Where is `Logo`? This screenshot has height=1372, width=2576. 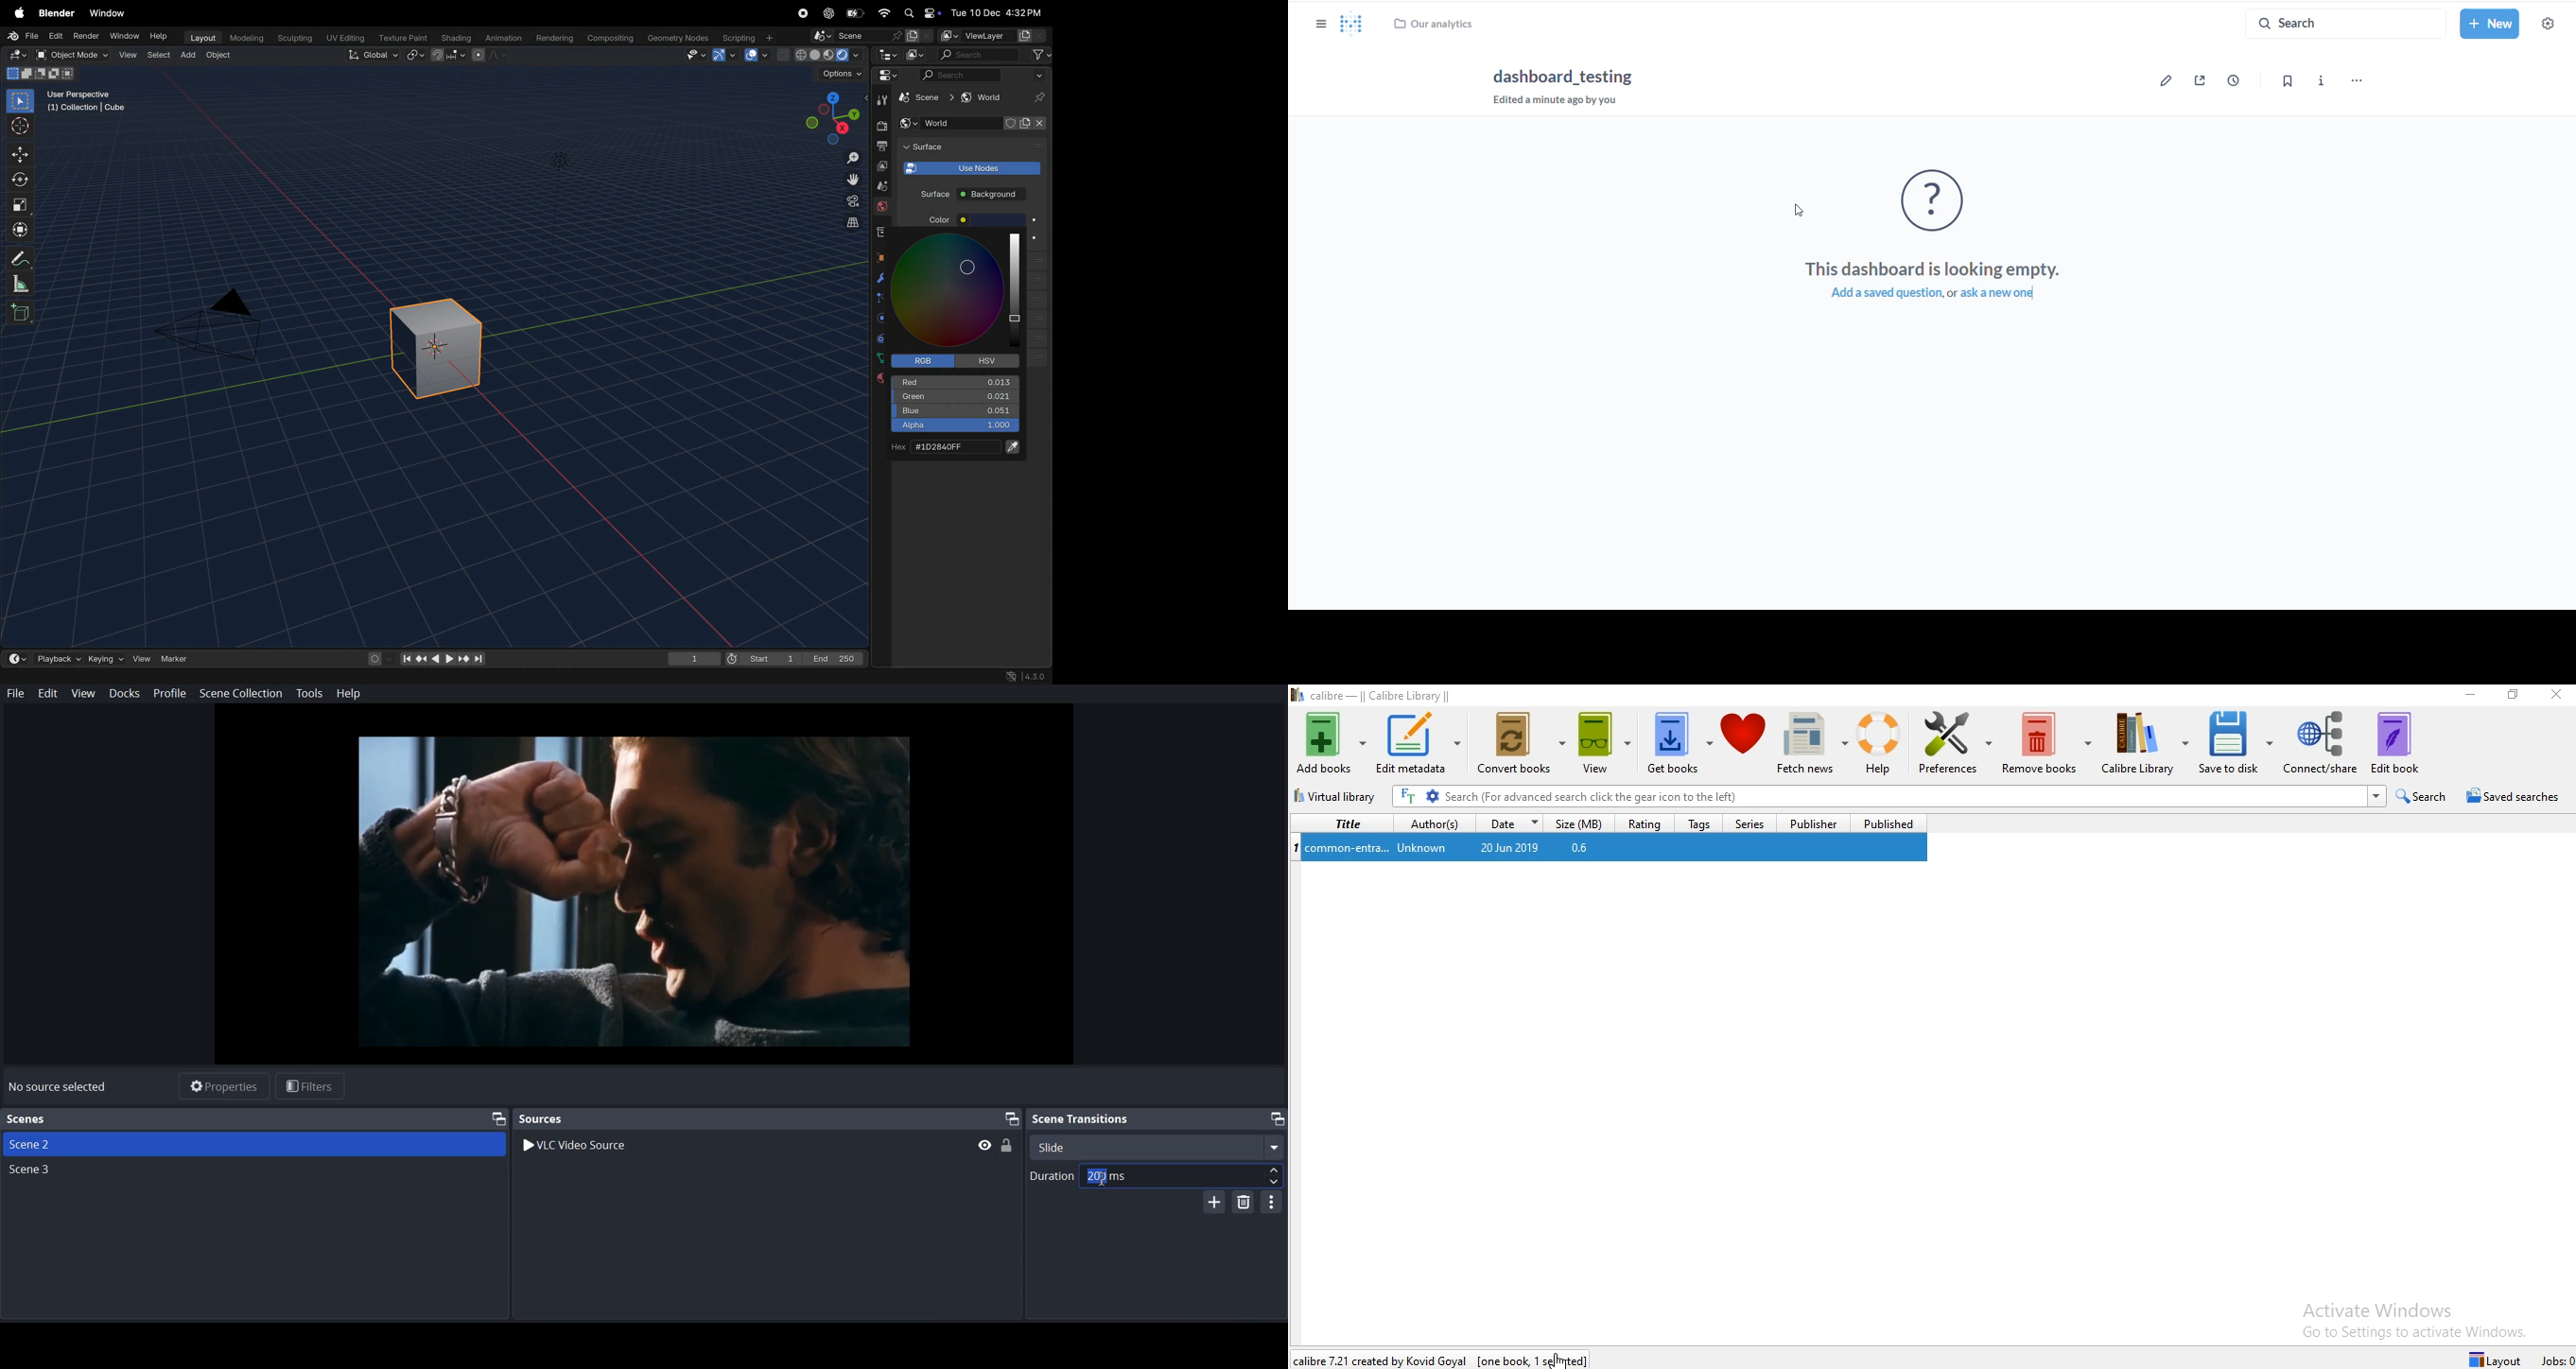
Logo is located at coordinates (1297, 697).